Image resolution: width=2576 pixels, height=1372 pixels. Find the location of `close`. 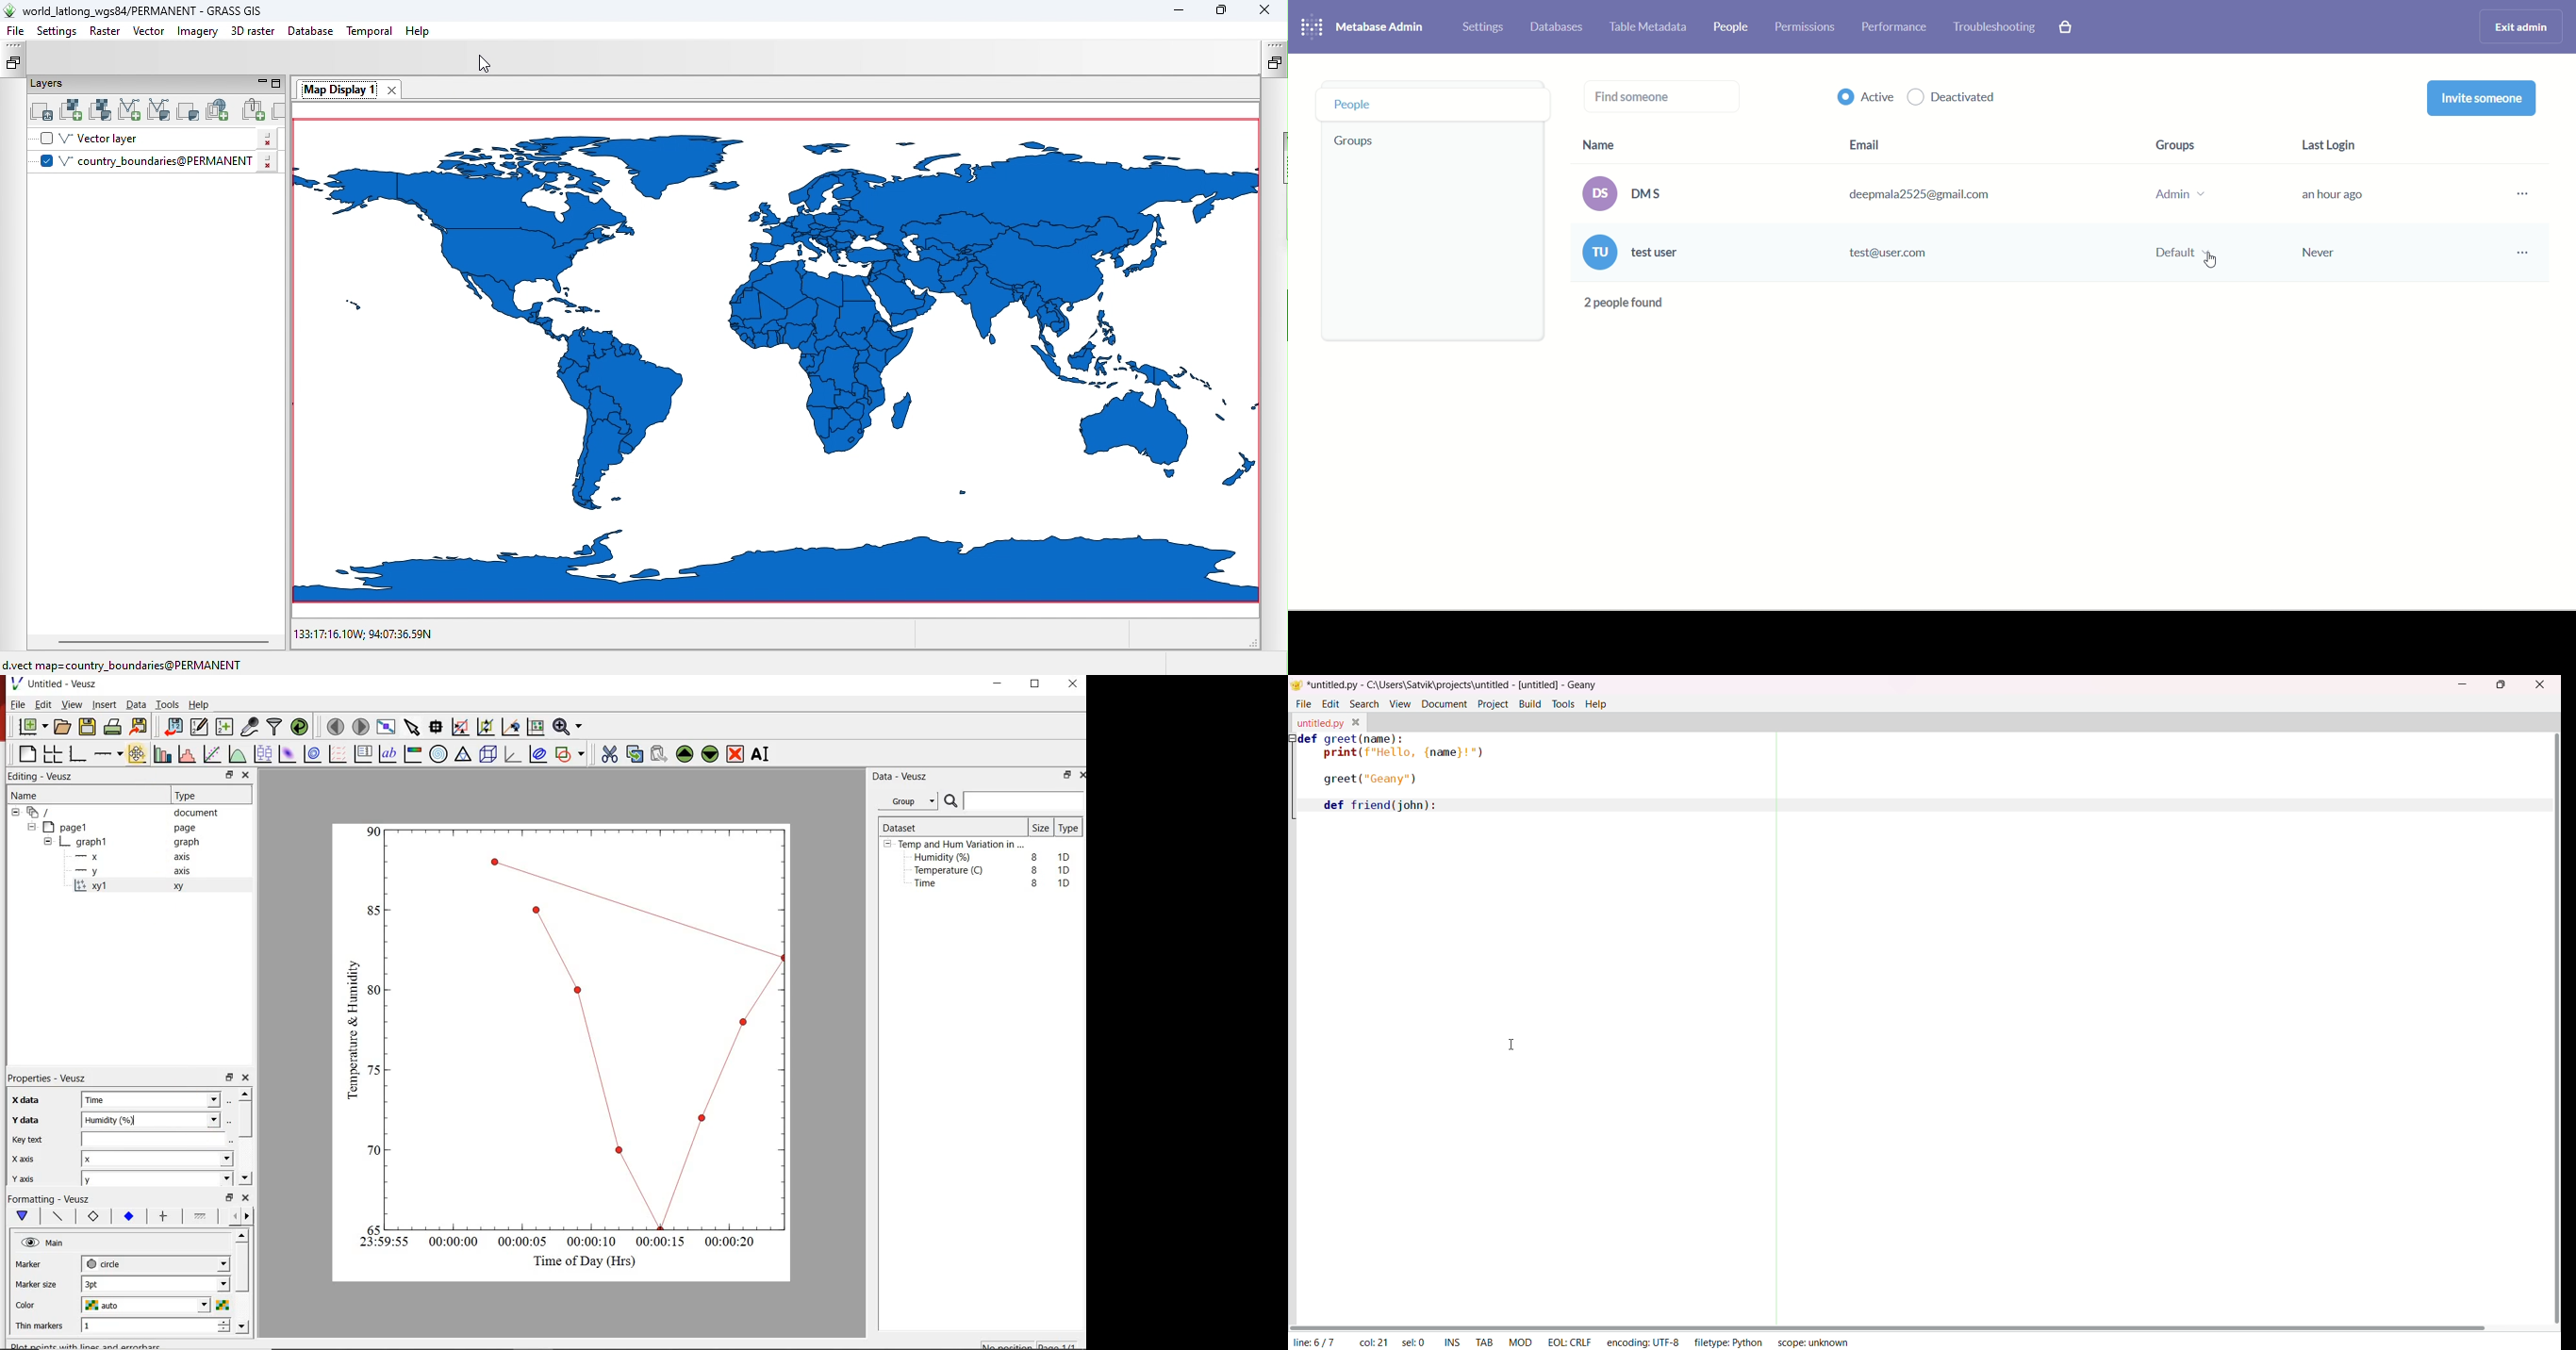

close is located at coordinates (1073, 684).